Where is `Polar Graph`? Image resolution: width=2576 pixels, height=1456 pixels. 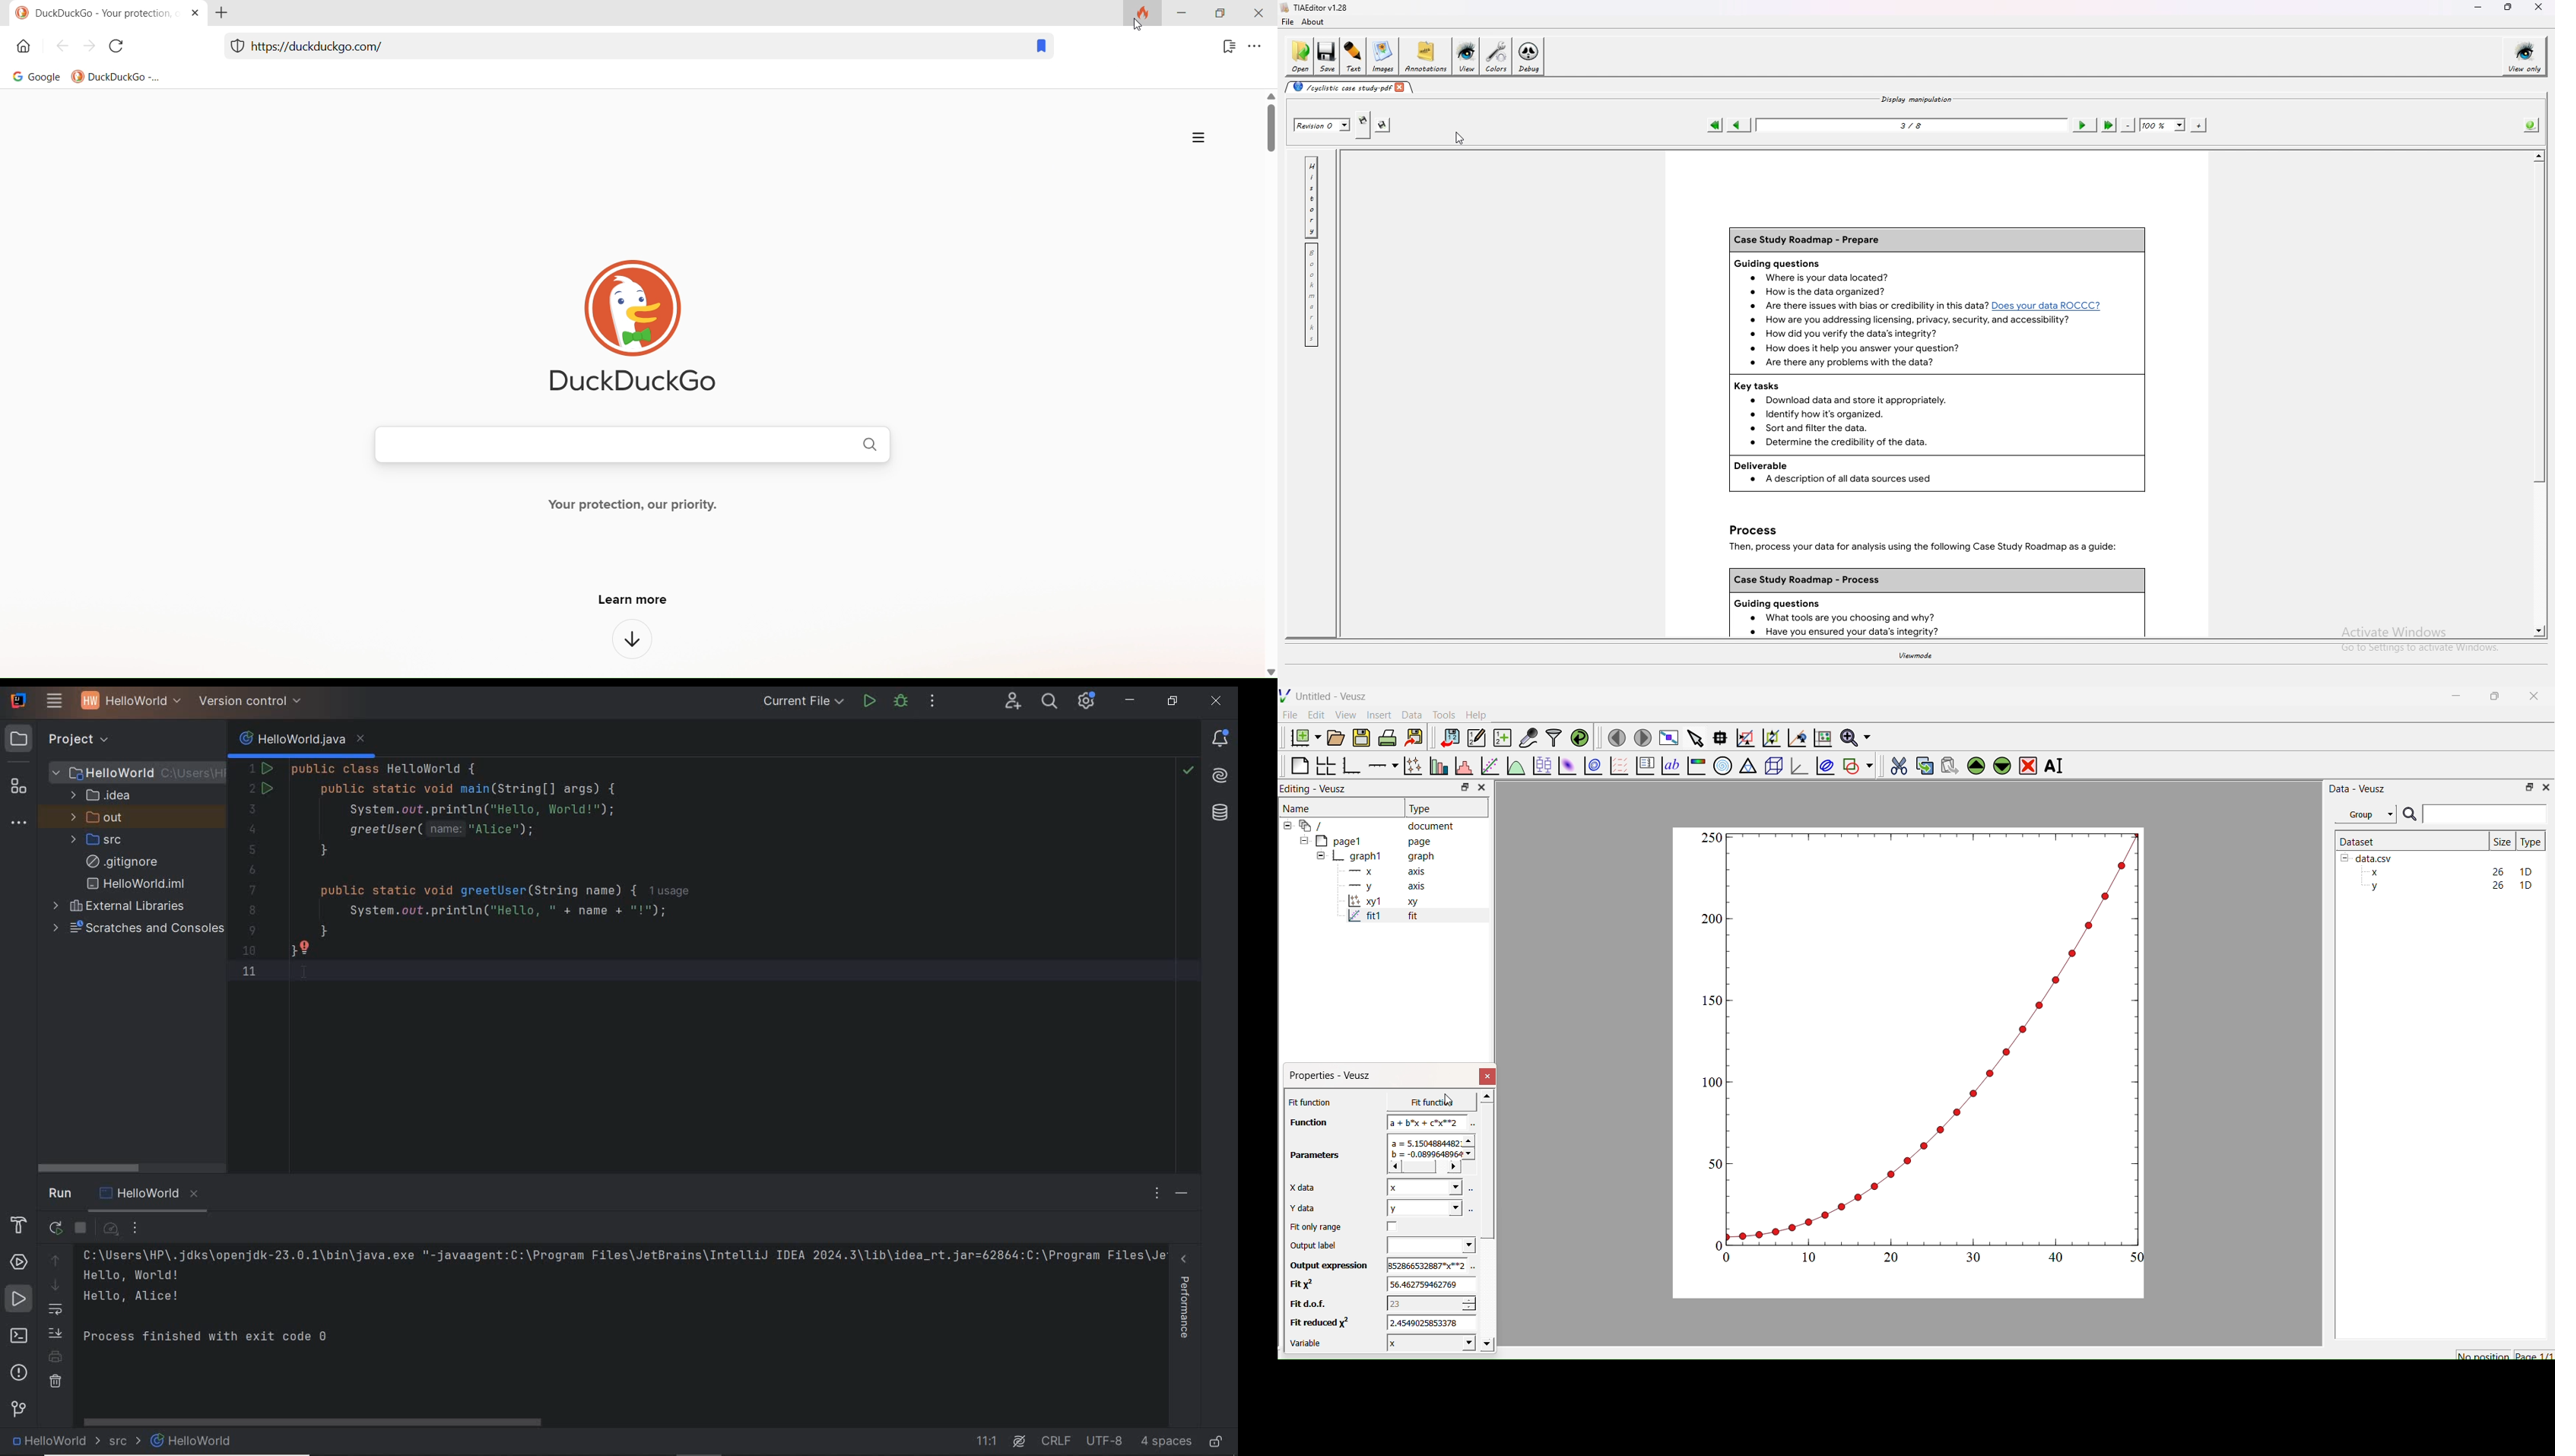
Polar Graph is located at coordinates (1723, 766).